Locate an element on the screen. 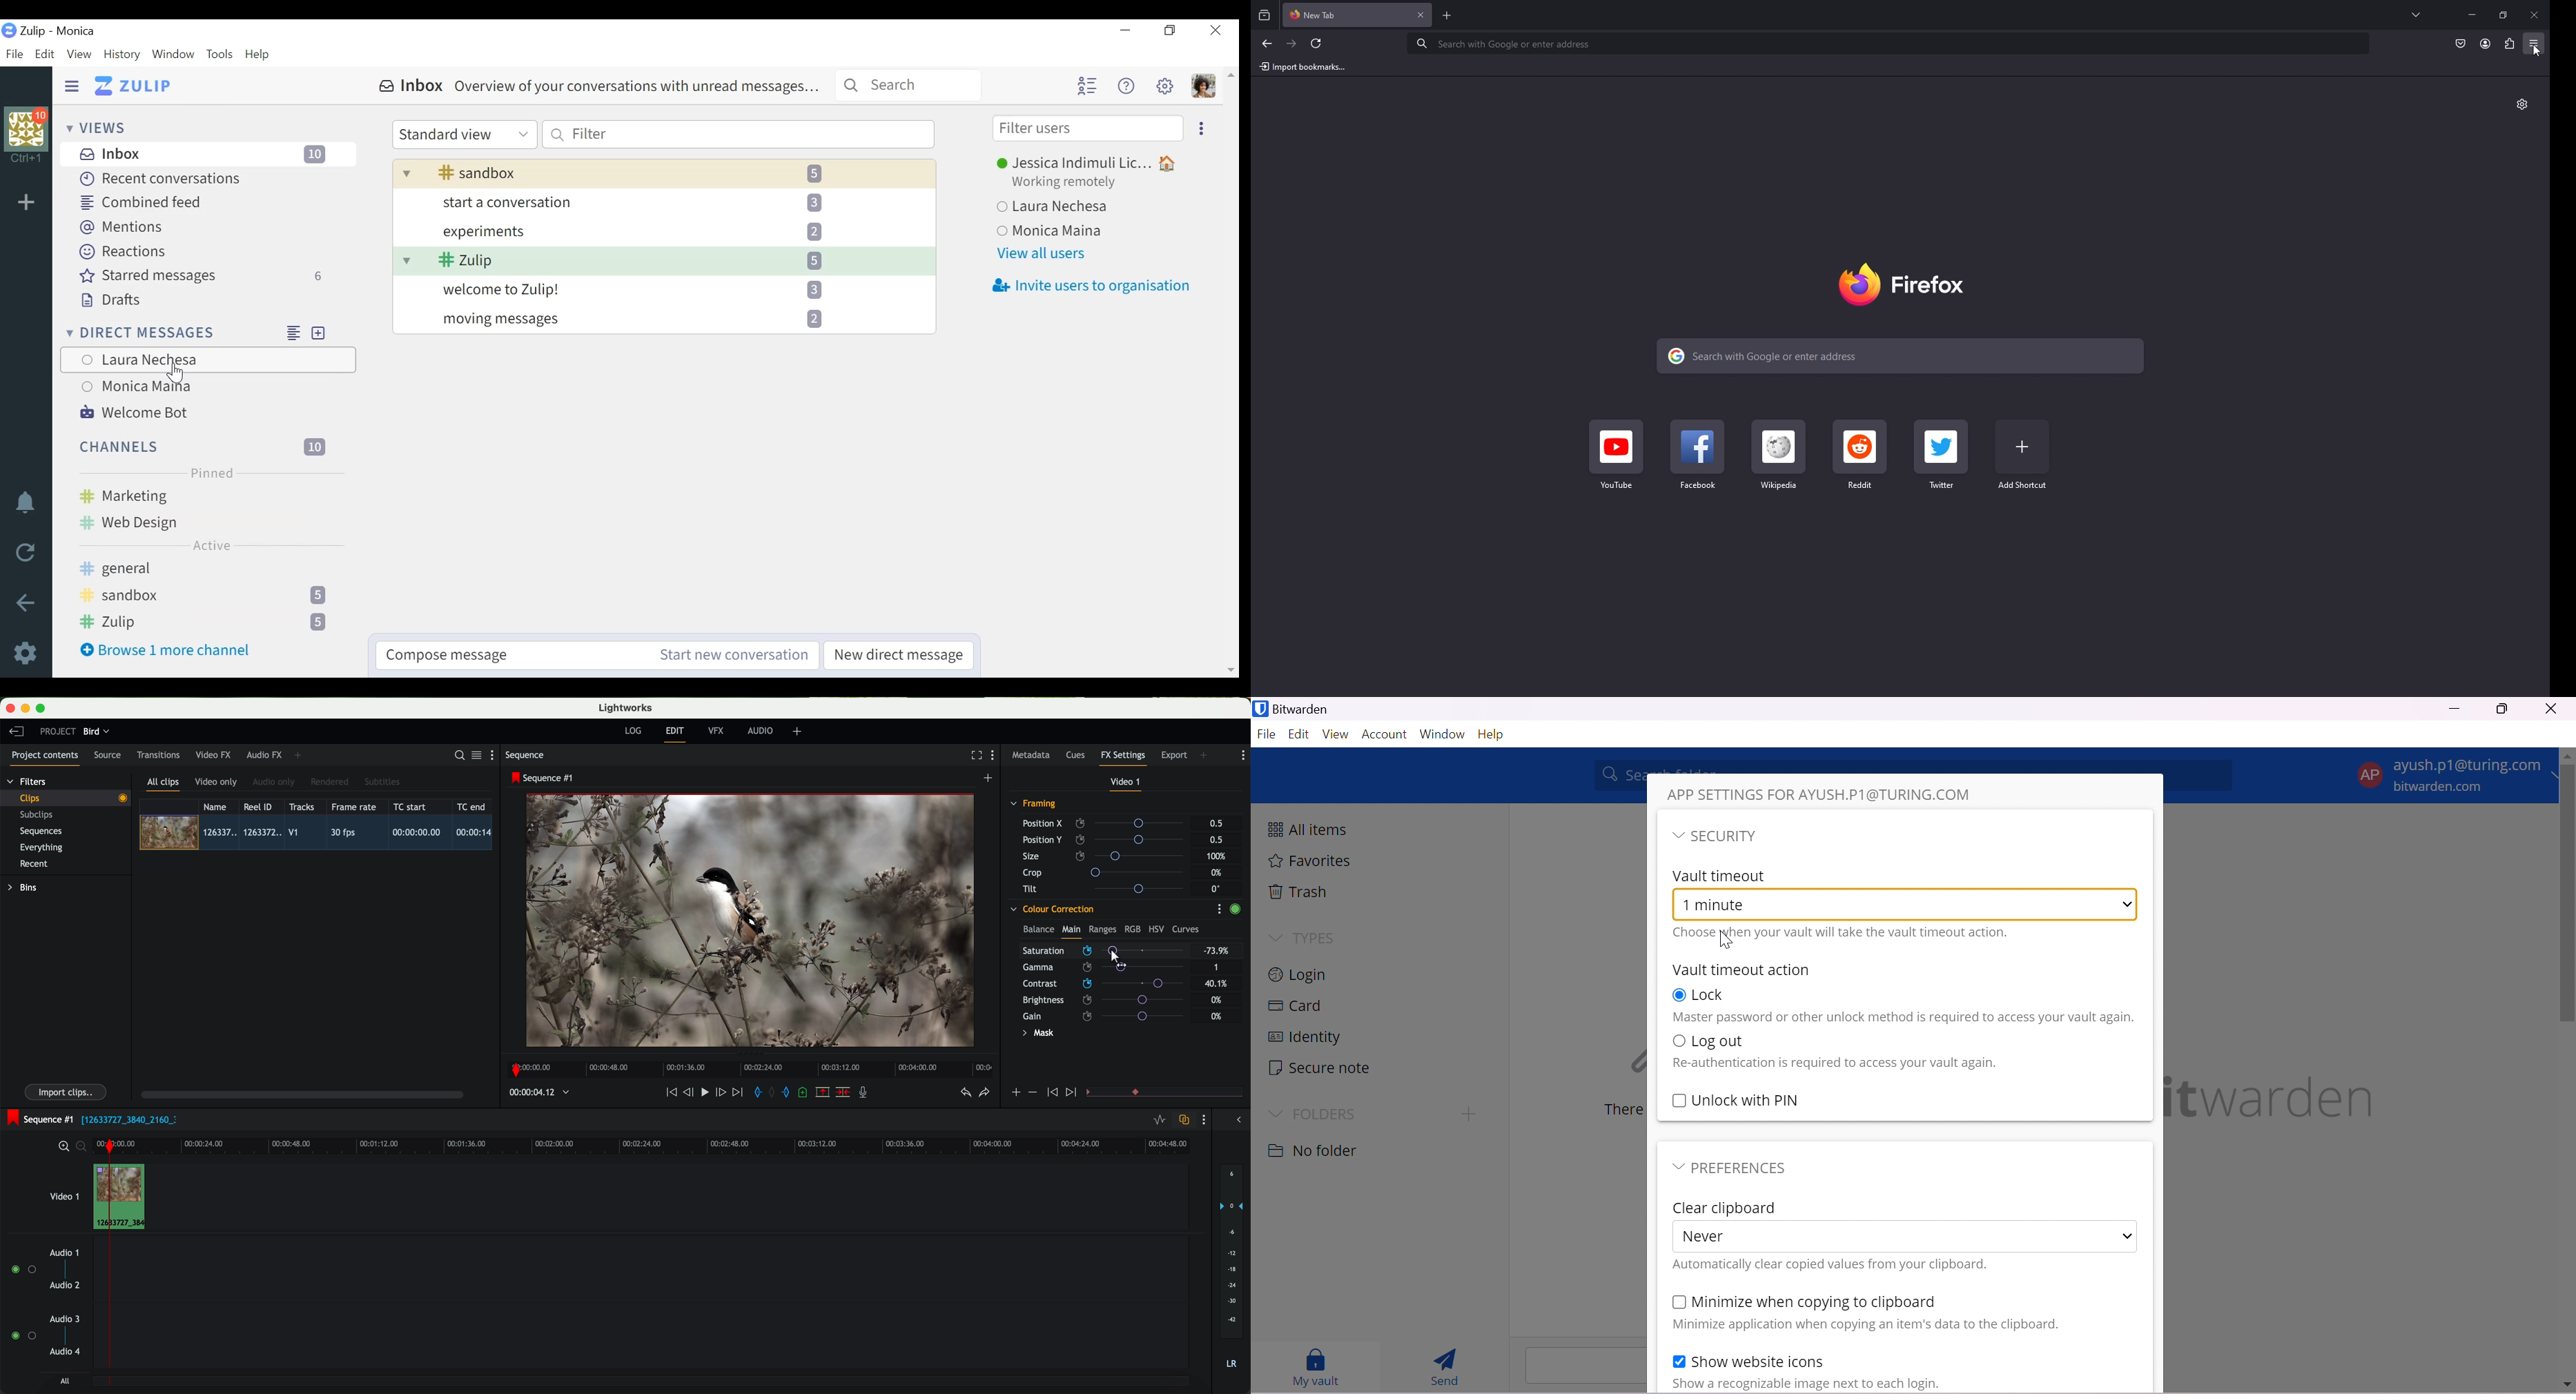 The height and width of the screenshot is (1400, 2576). VFX is located at coordinates (718, 731).